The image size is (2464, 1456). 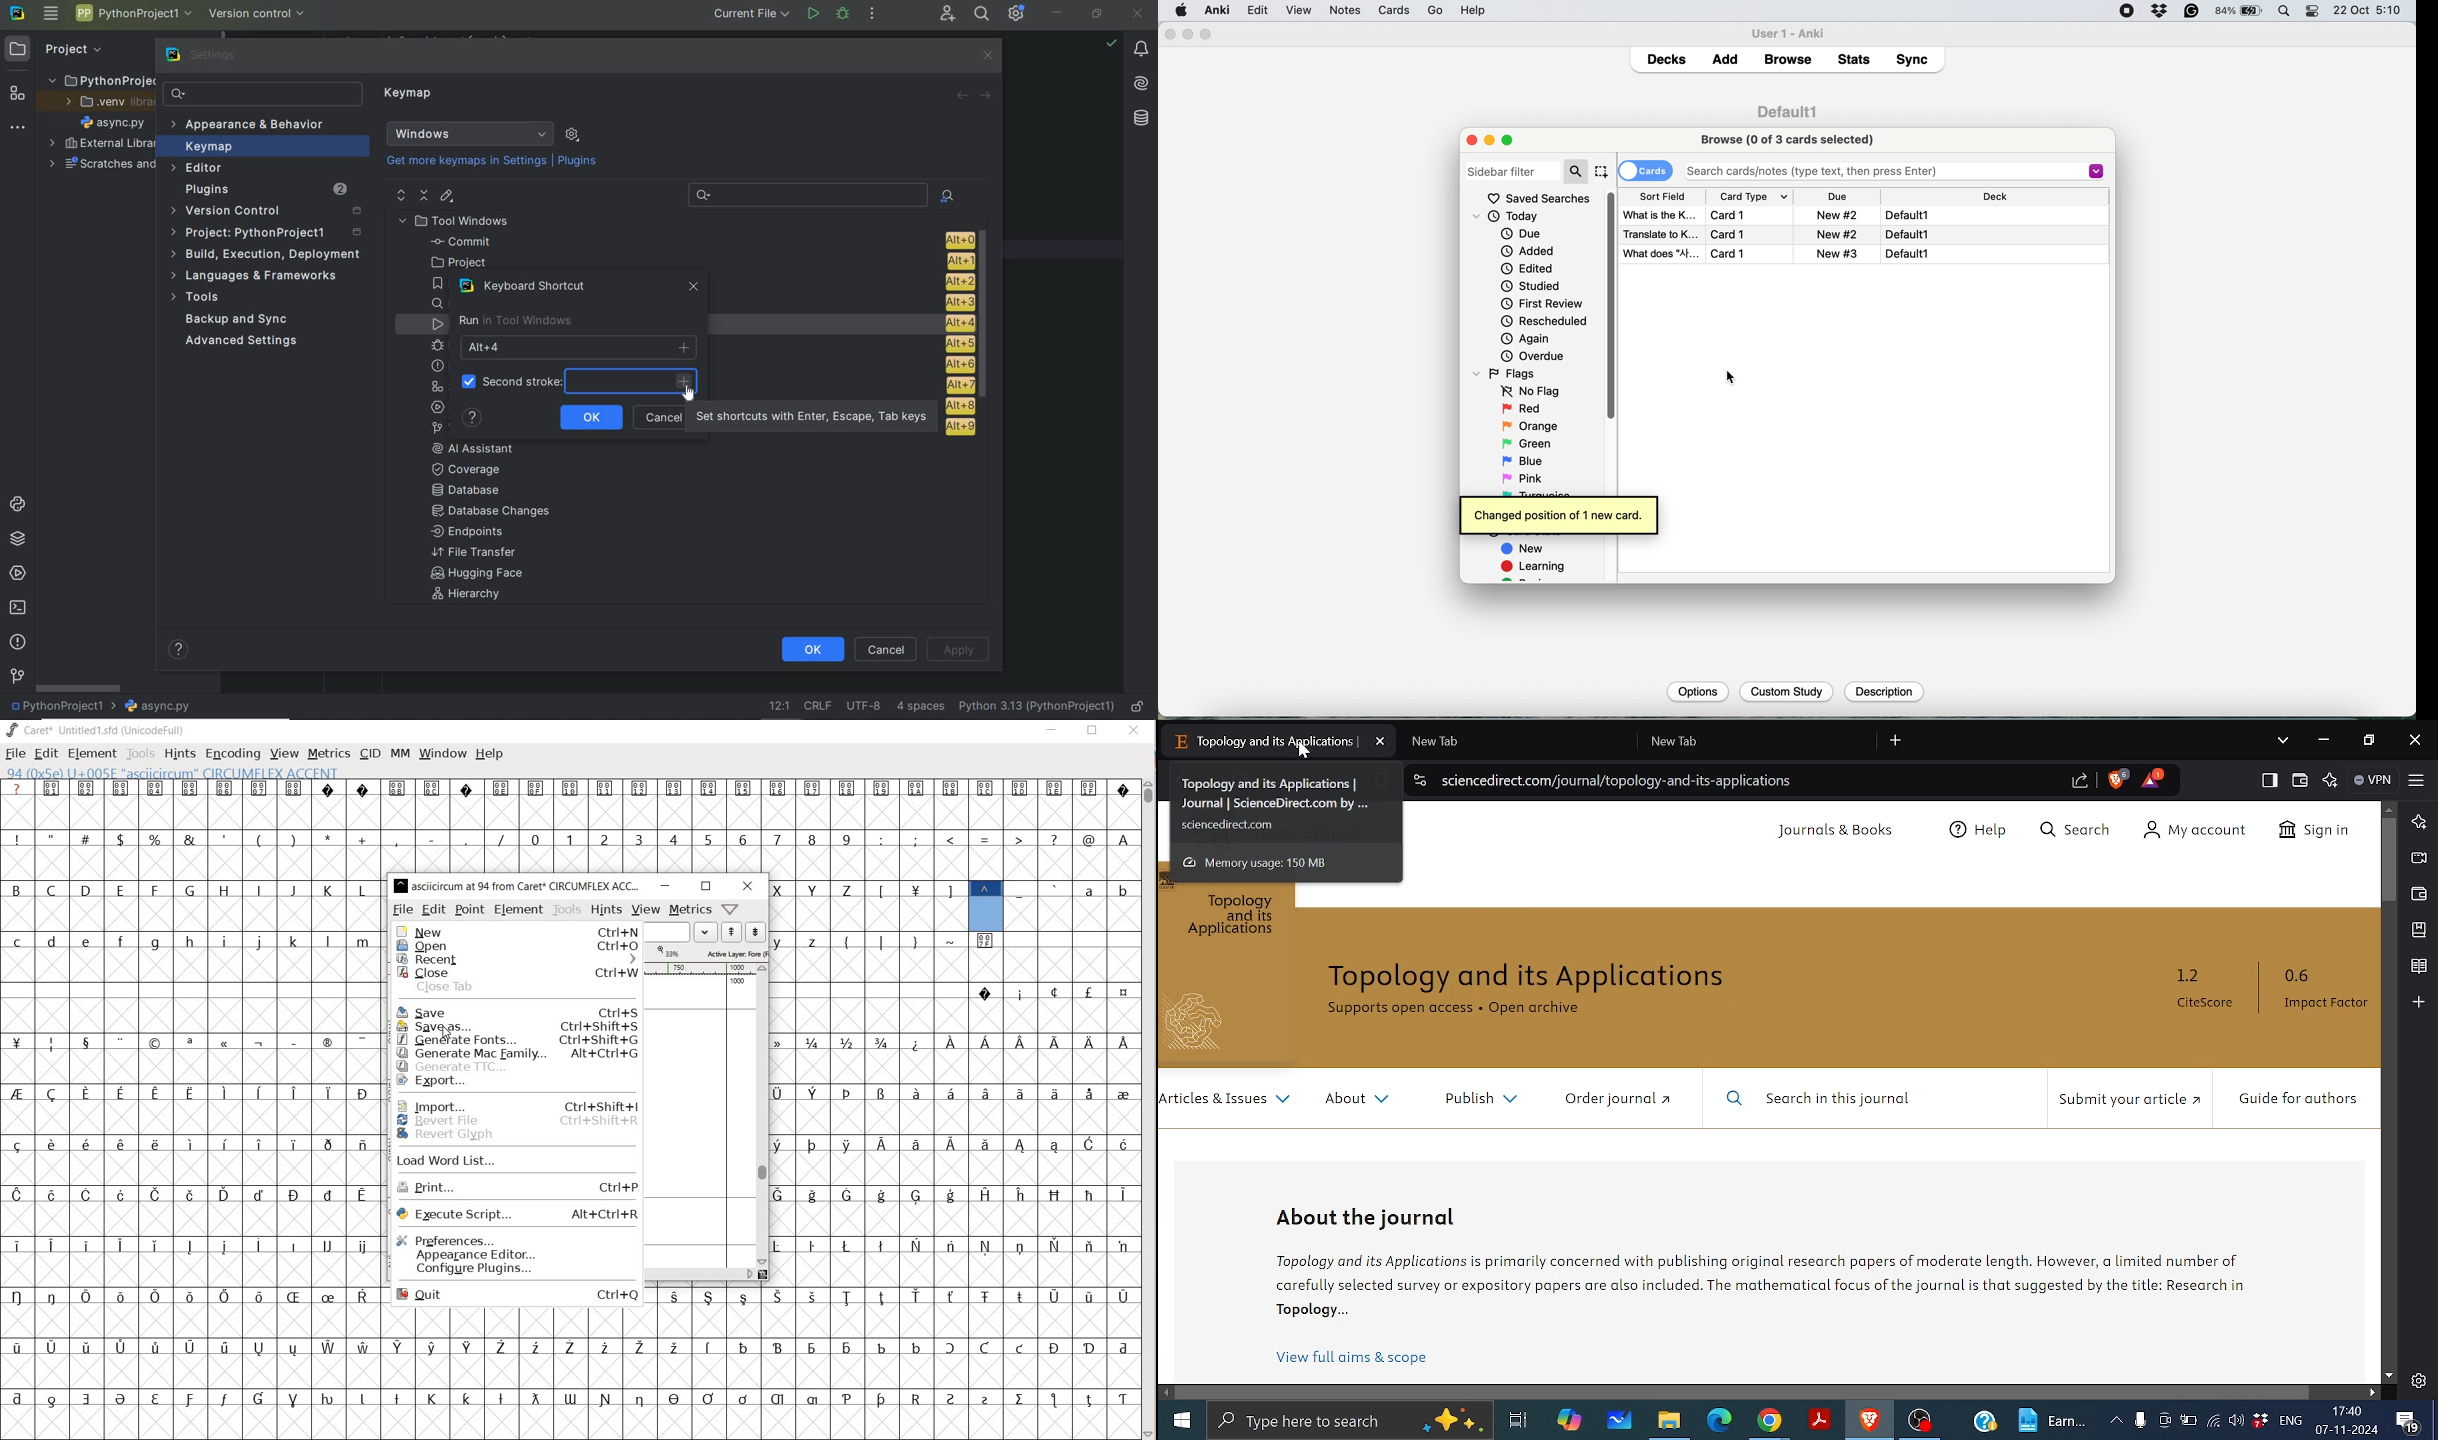 I want to click on Default1, so click(x=1911, y=234).